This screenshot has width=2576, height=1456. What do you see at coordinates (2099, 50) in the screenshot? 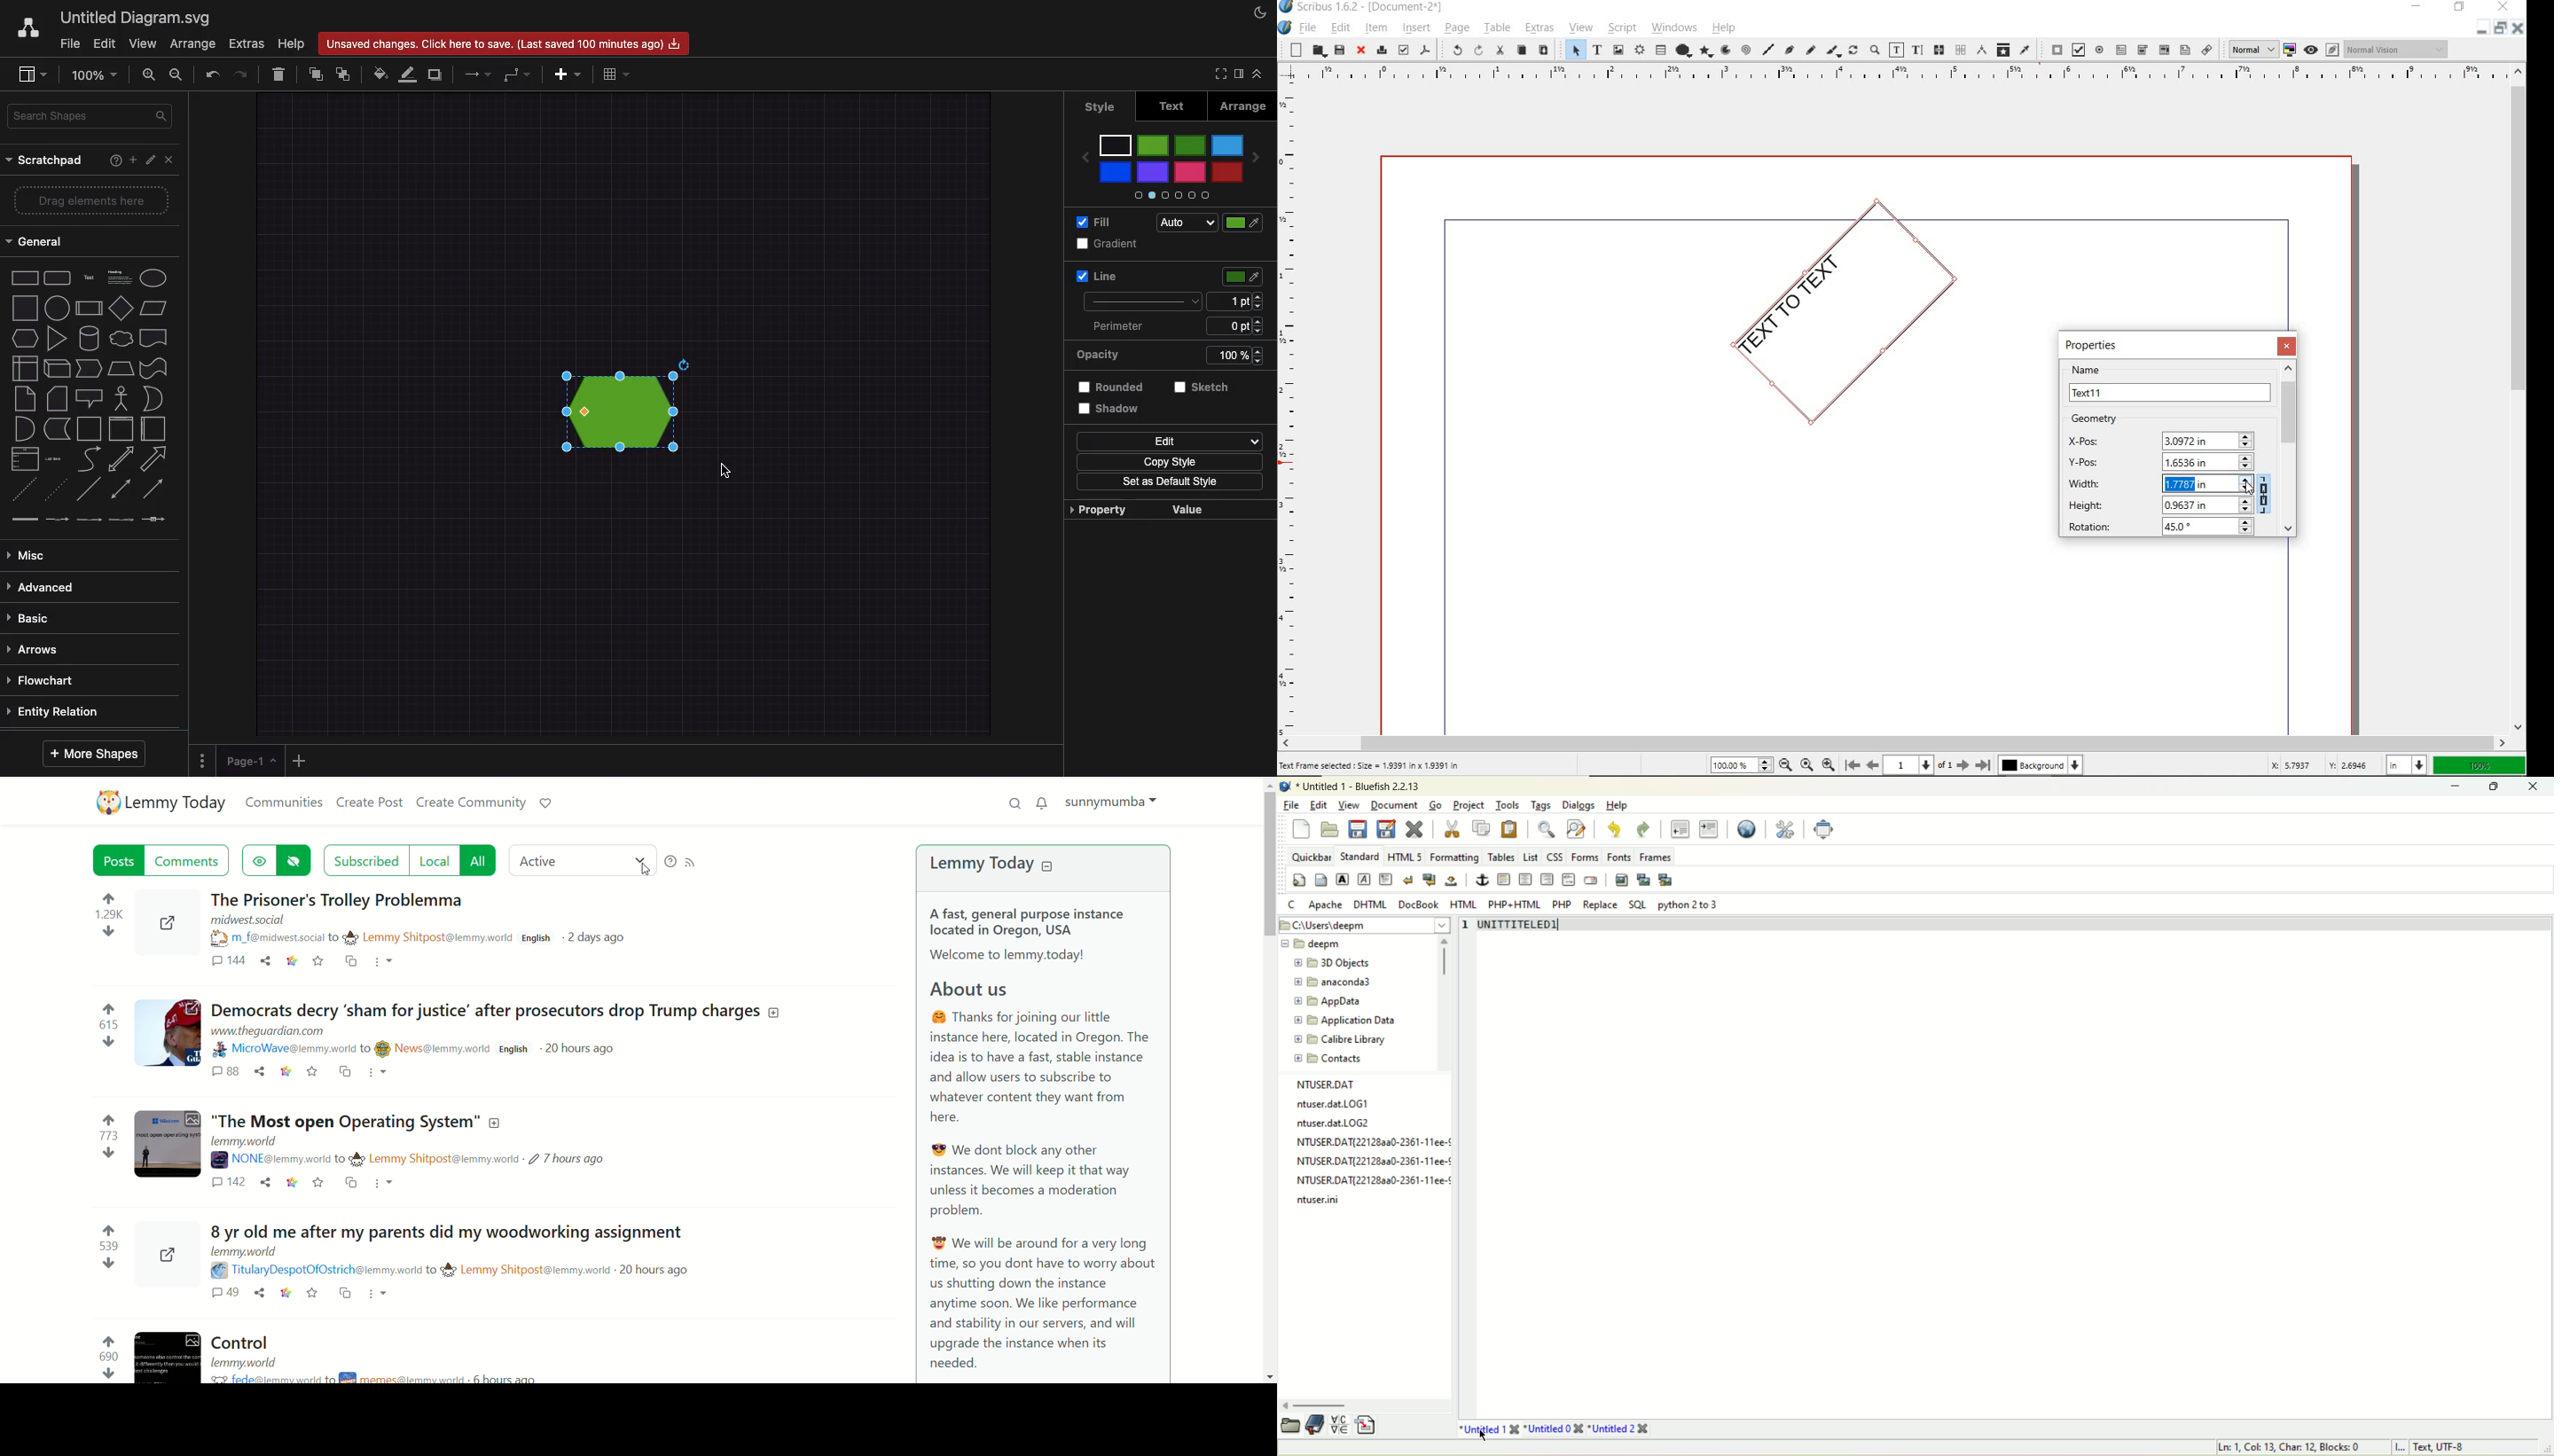
I see `pdf radio button` at bounding box center [2099, 50].